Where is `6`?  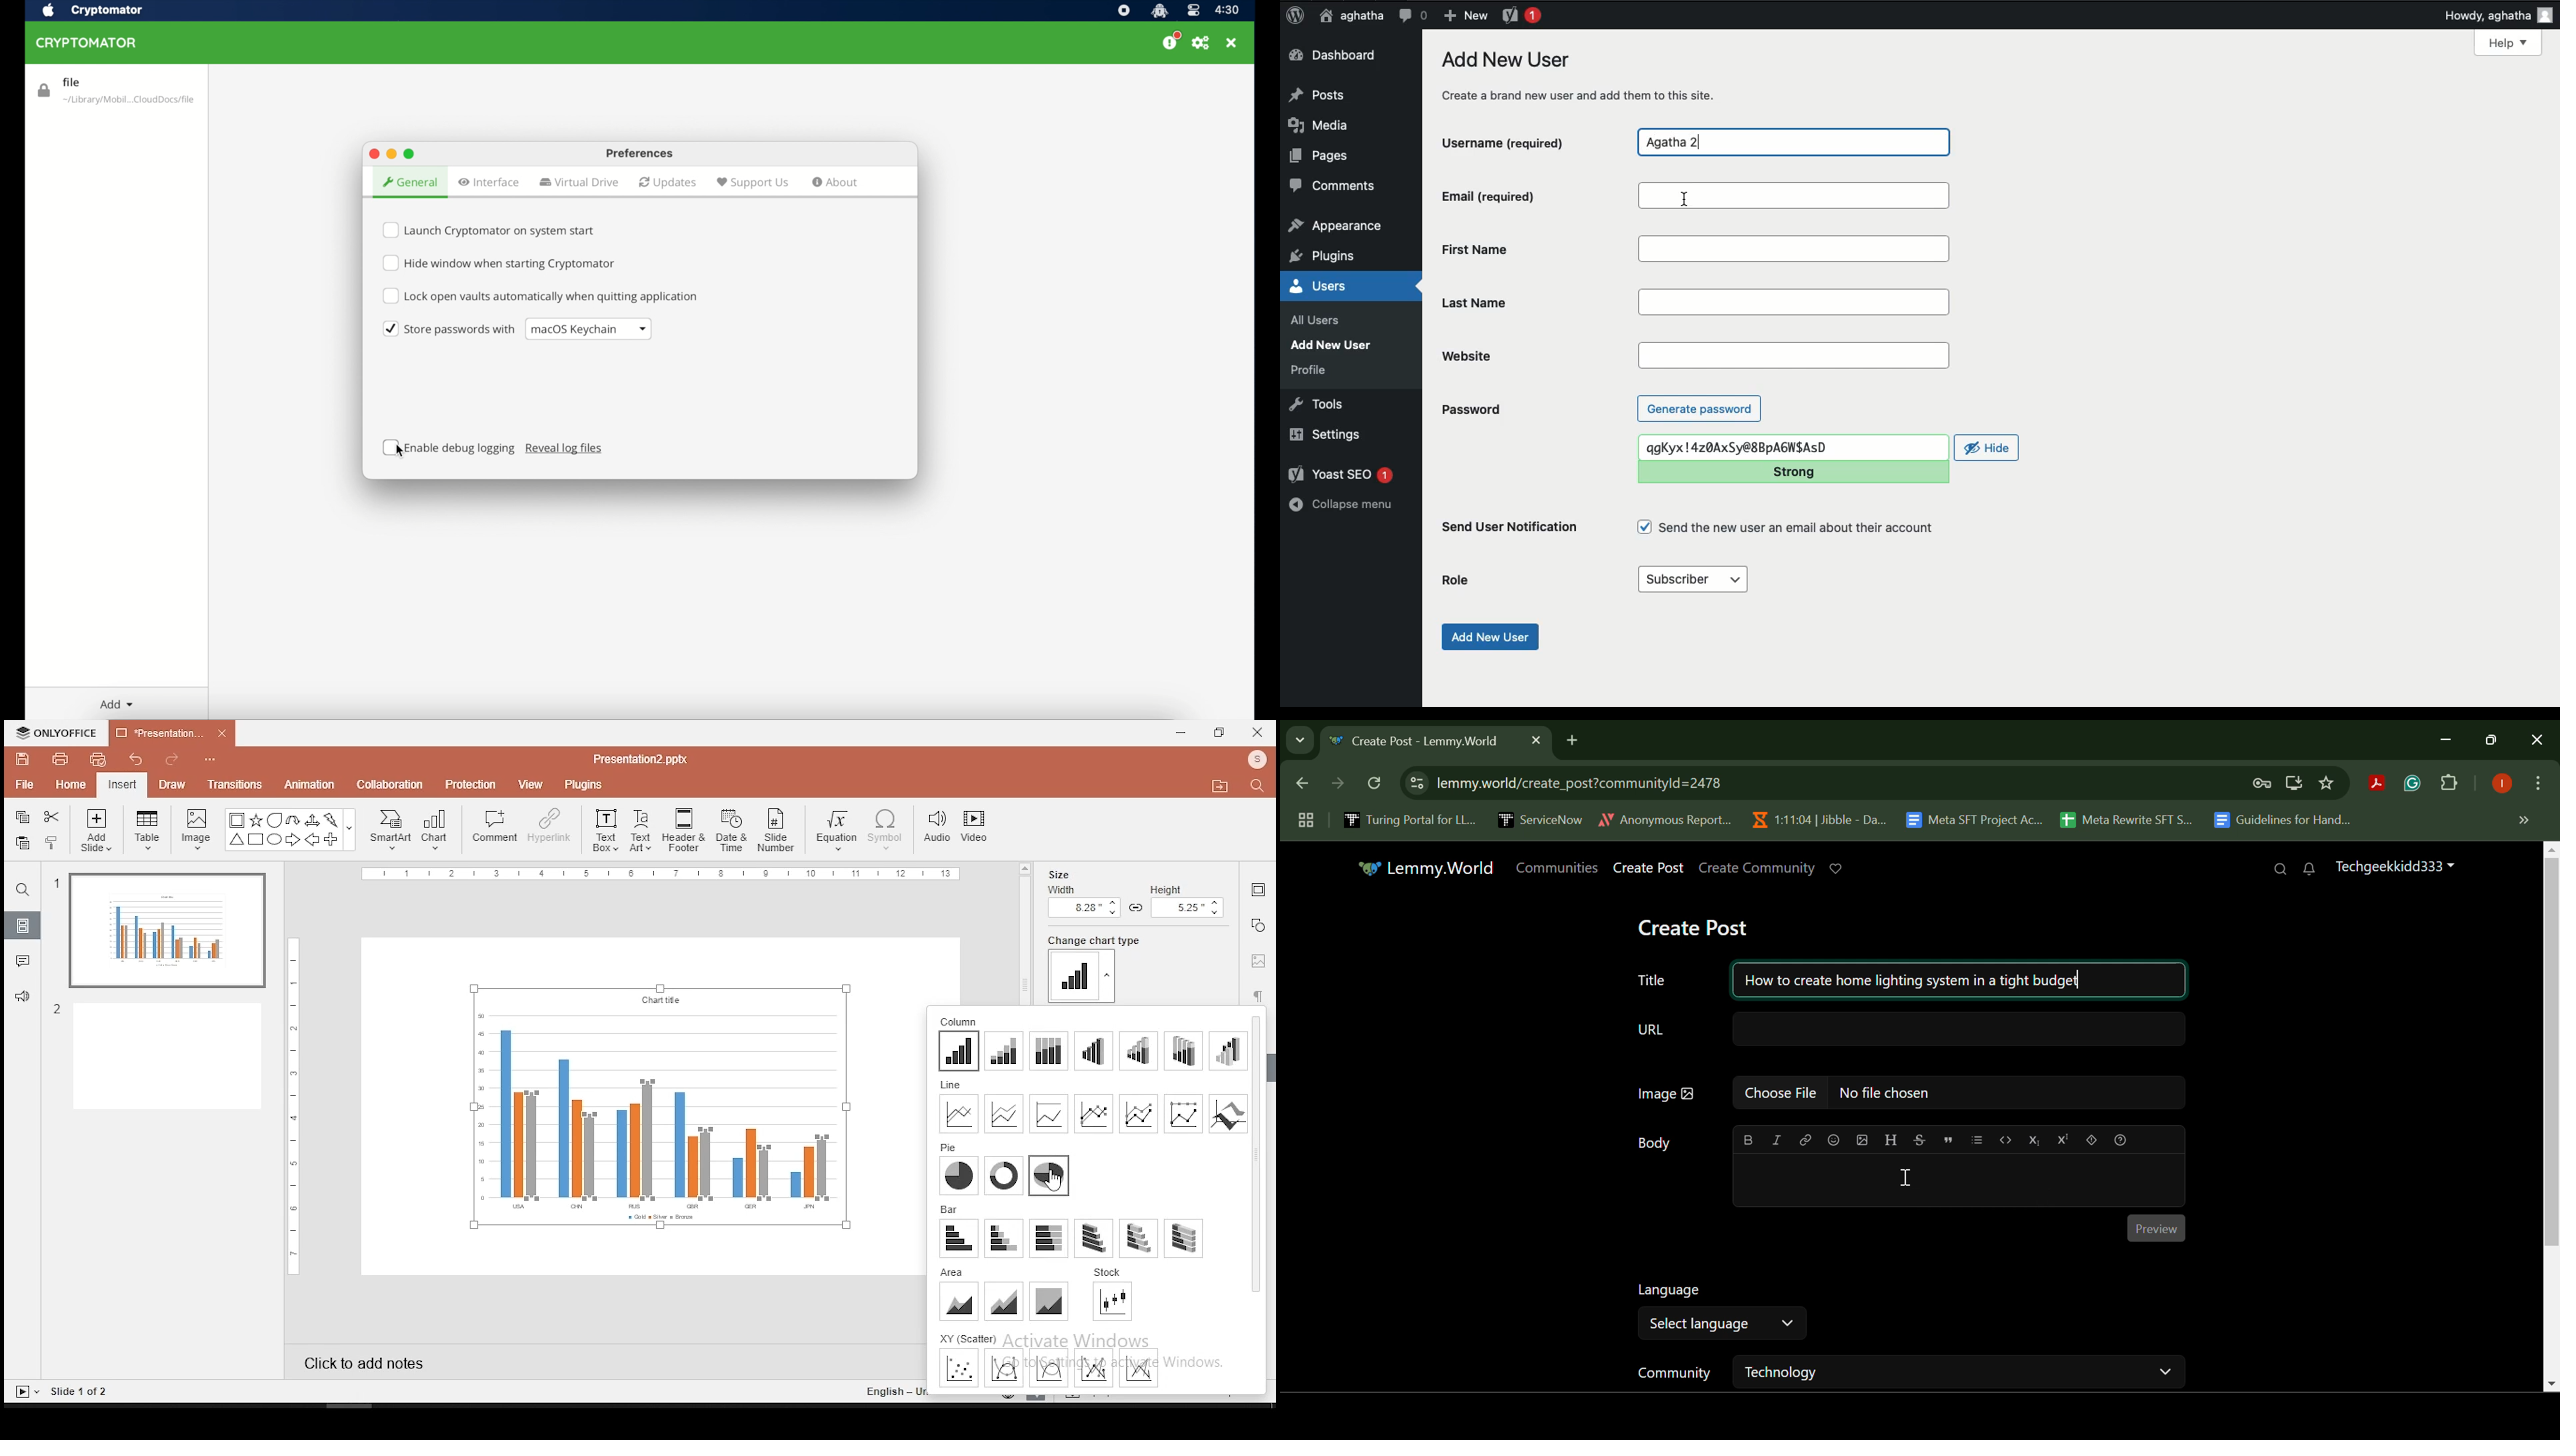 6 is located at coordinates (1182, 1051).